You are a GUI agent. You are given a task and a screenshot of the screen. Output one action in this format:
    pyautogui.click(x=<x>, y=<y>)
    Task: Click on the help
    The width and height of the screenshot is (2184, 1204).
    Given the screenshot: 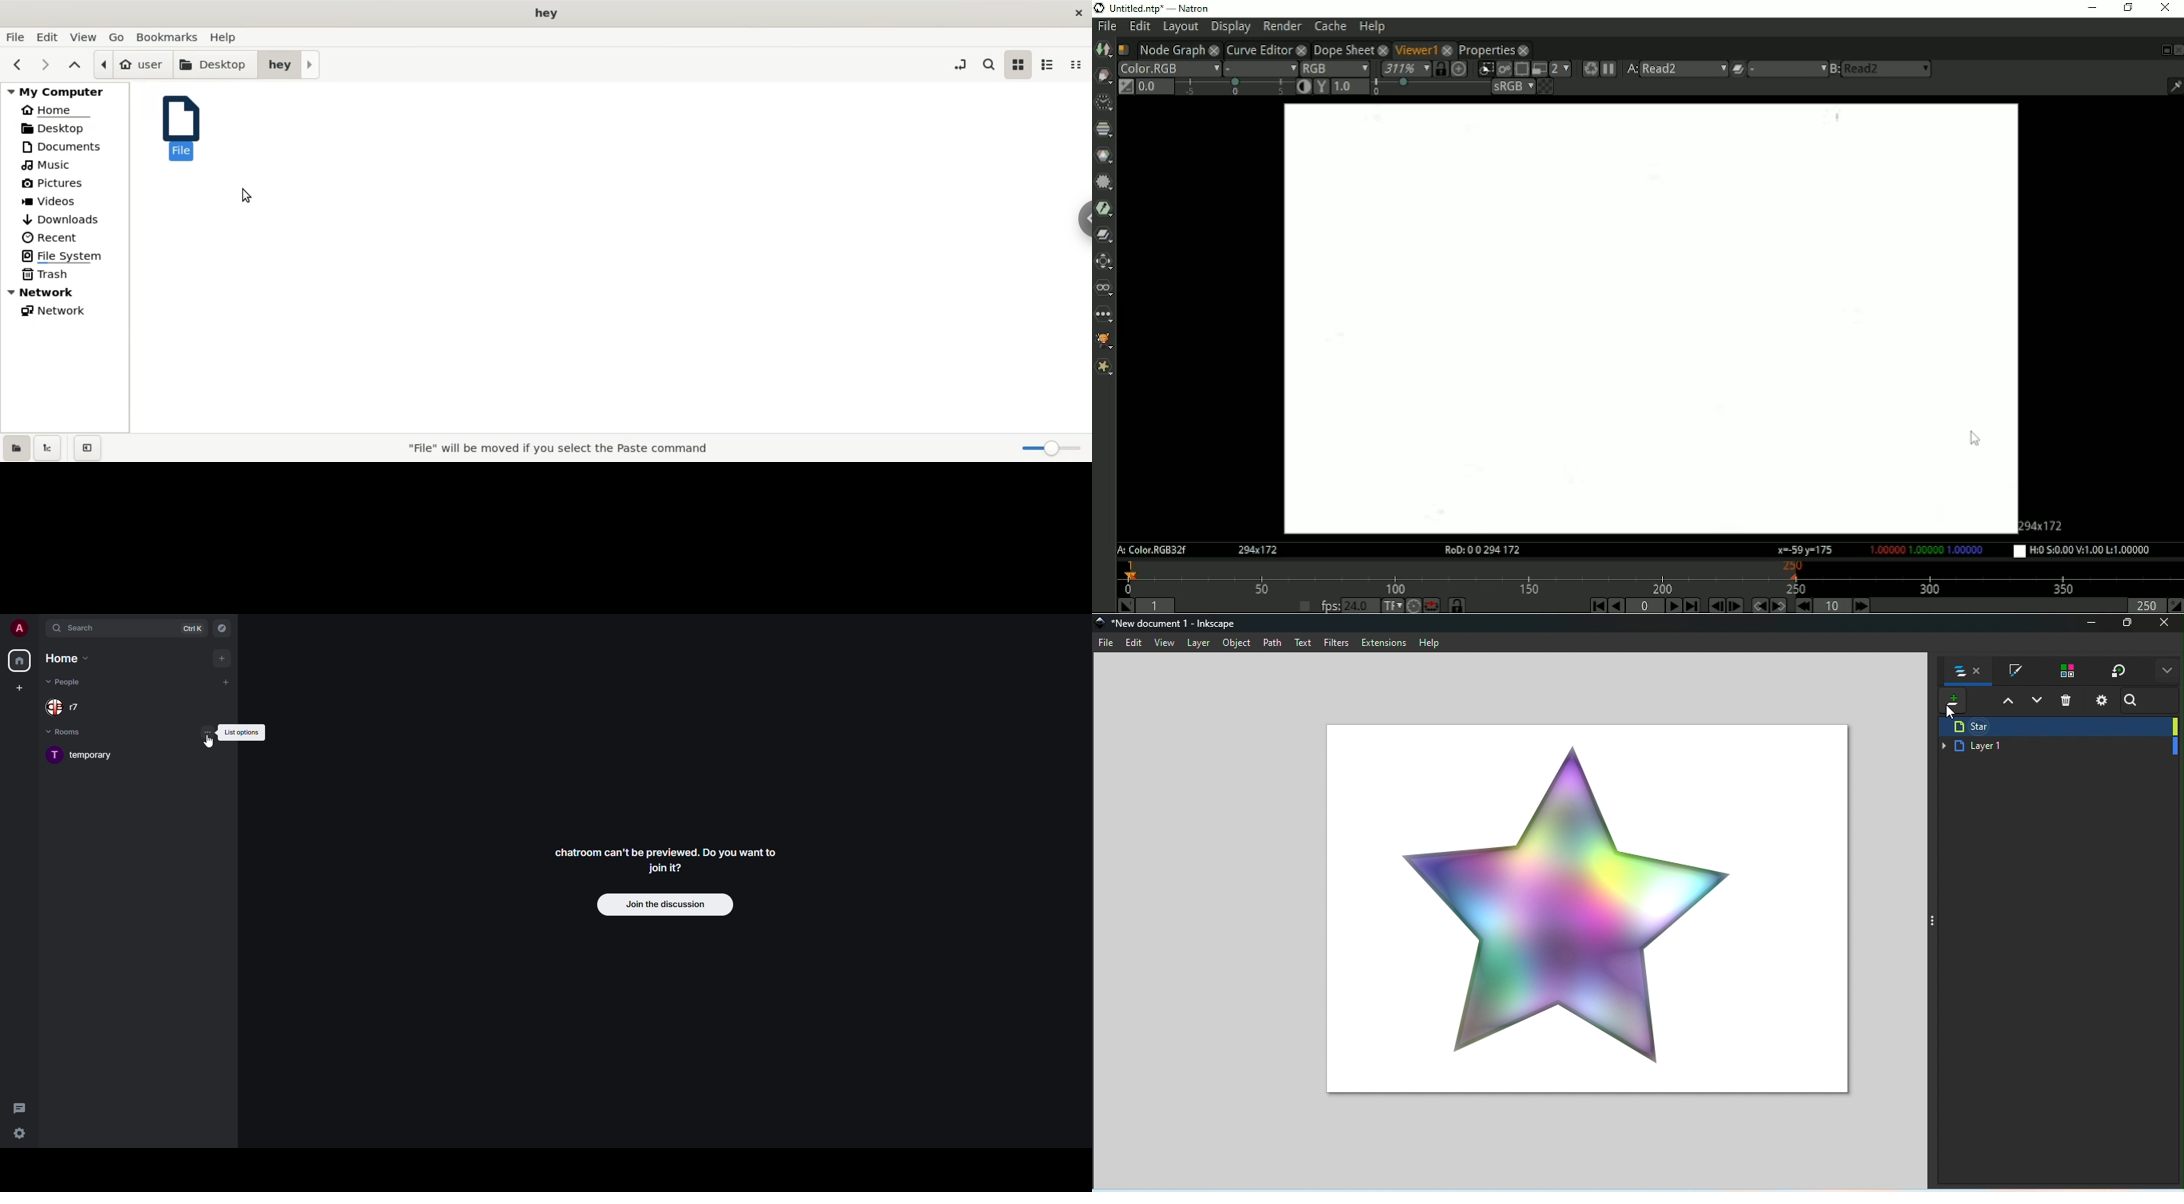 What is the action you would take?
    pyautogui.click(x=235, y=38)
    